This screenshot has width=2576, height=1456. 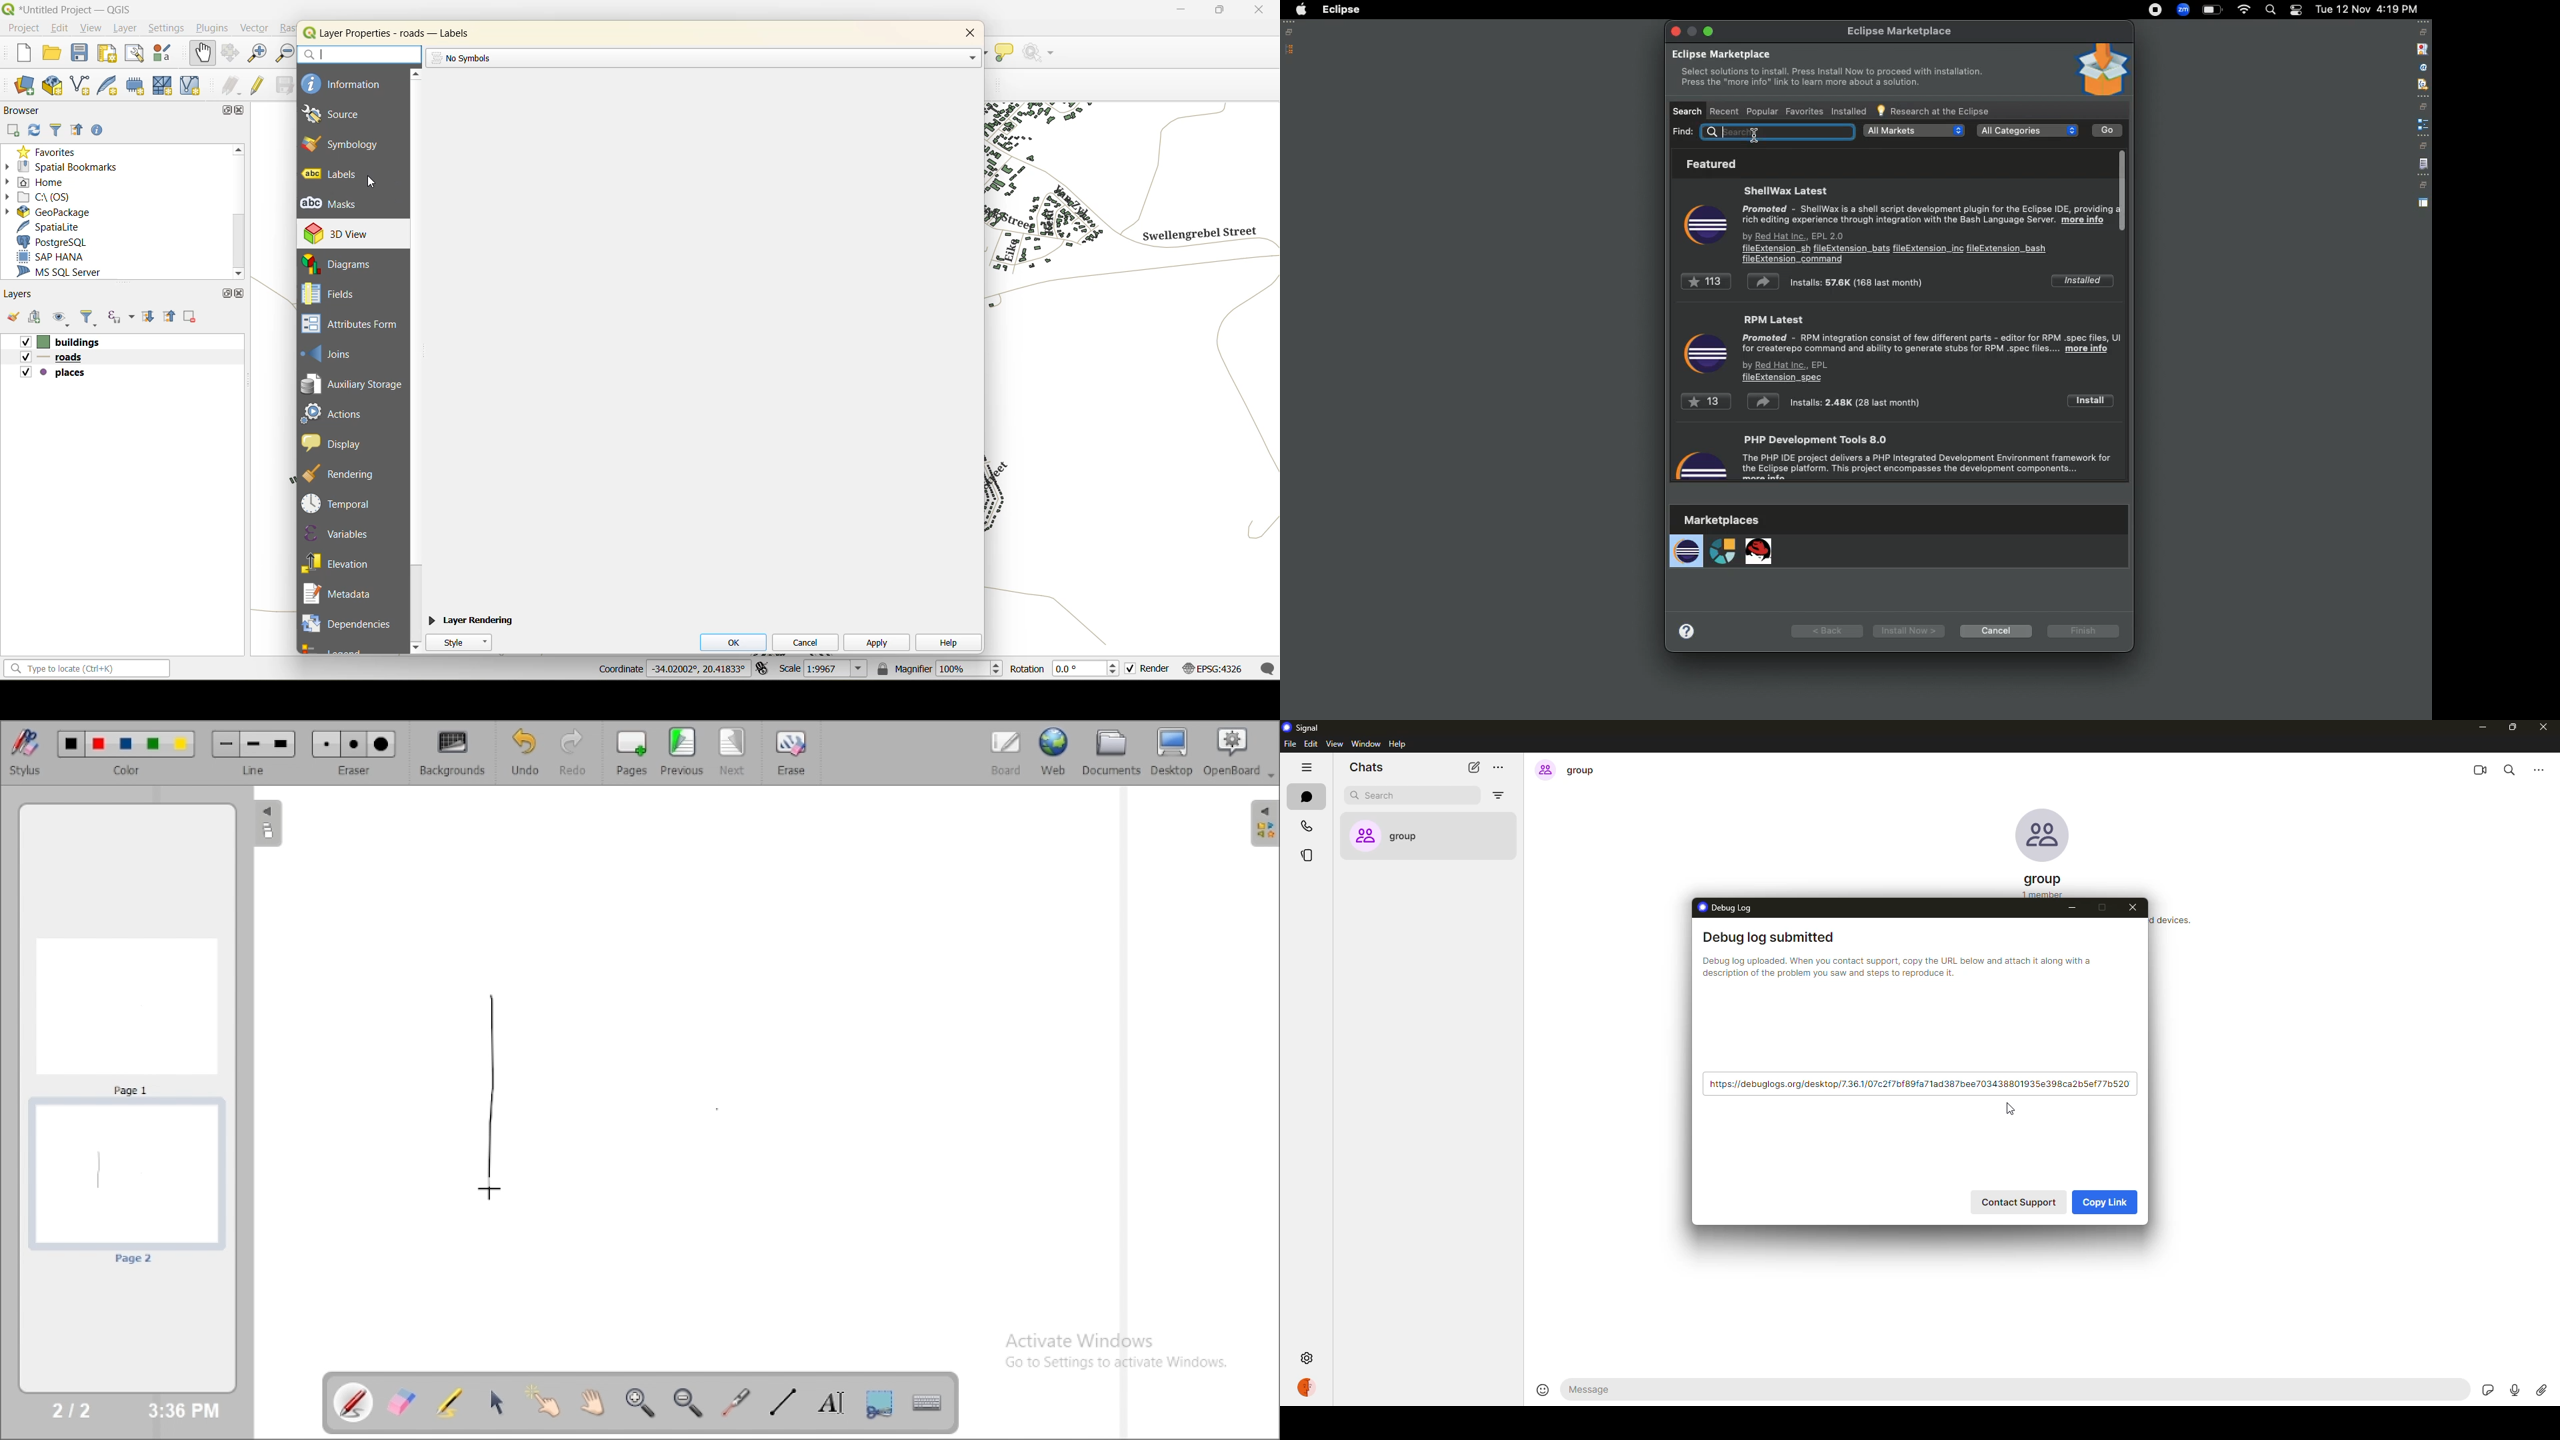 I want to click on contact support, so click(x=2019, y=1202).